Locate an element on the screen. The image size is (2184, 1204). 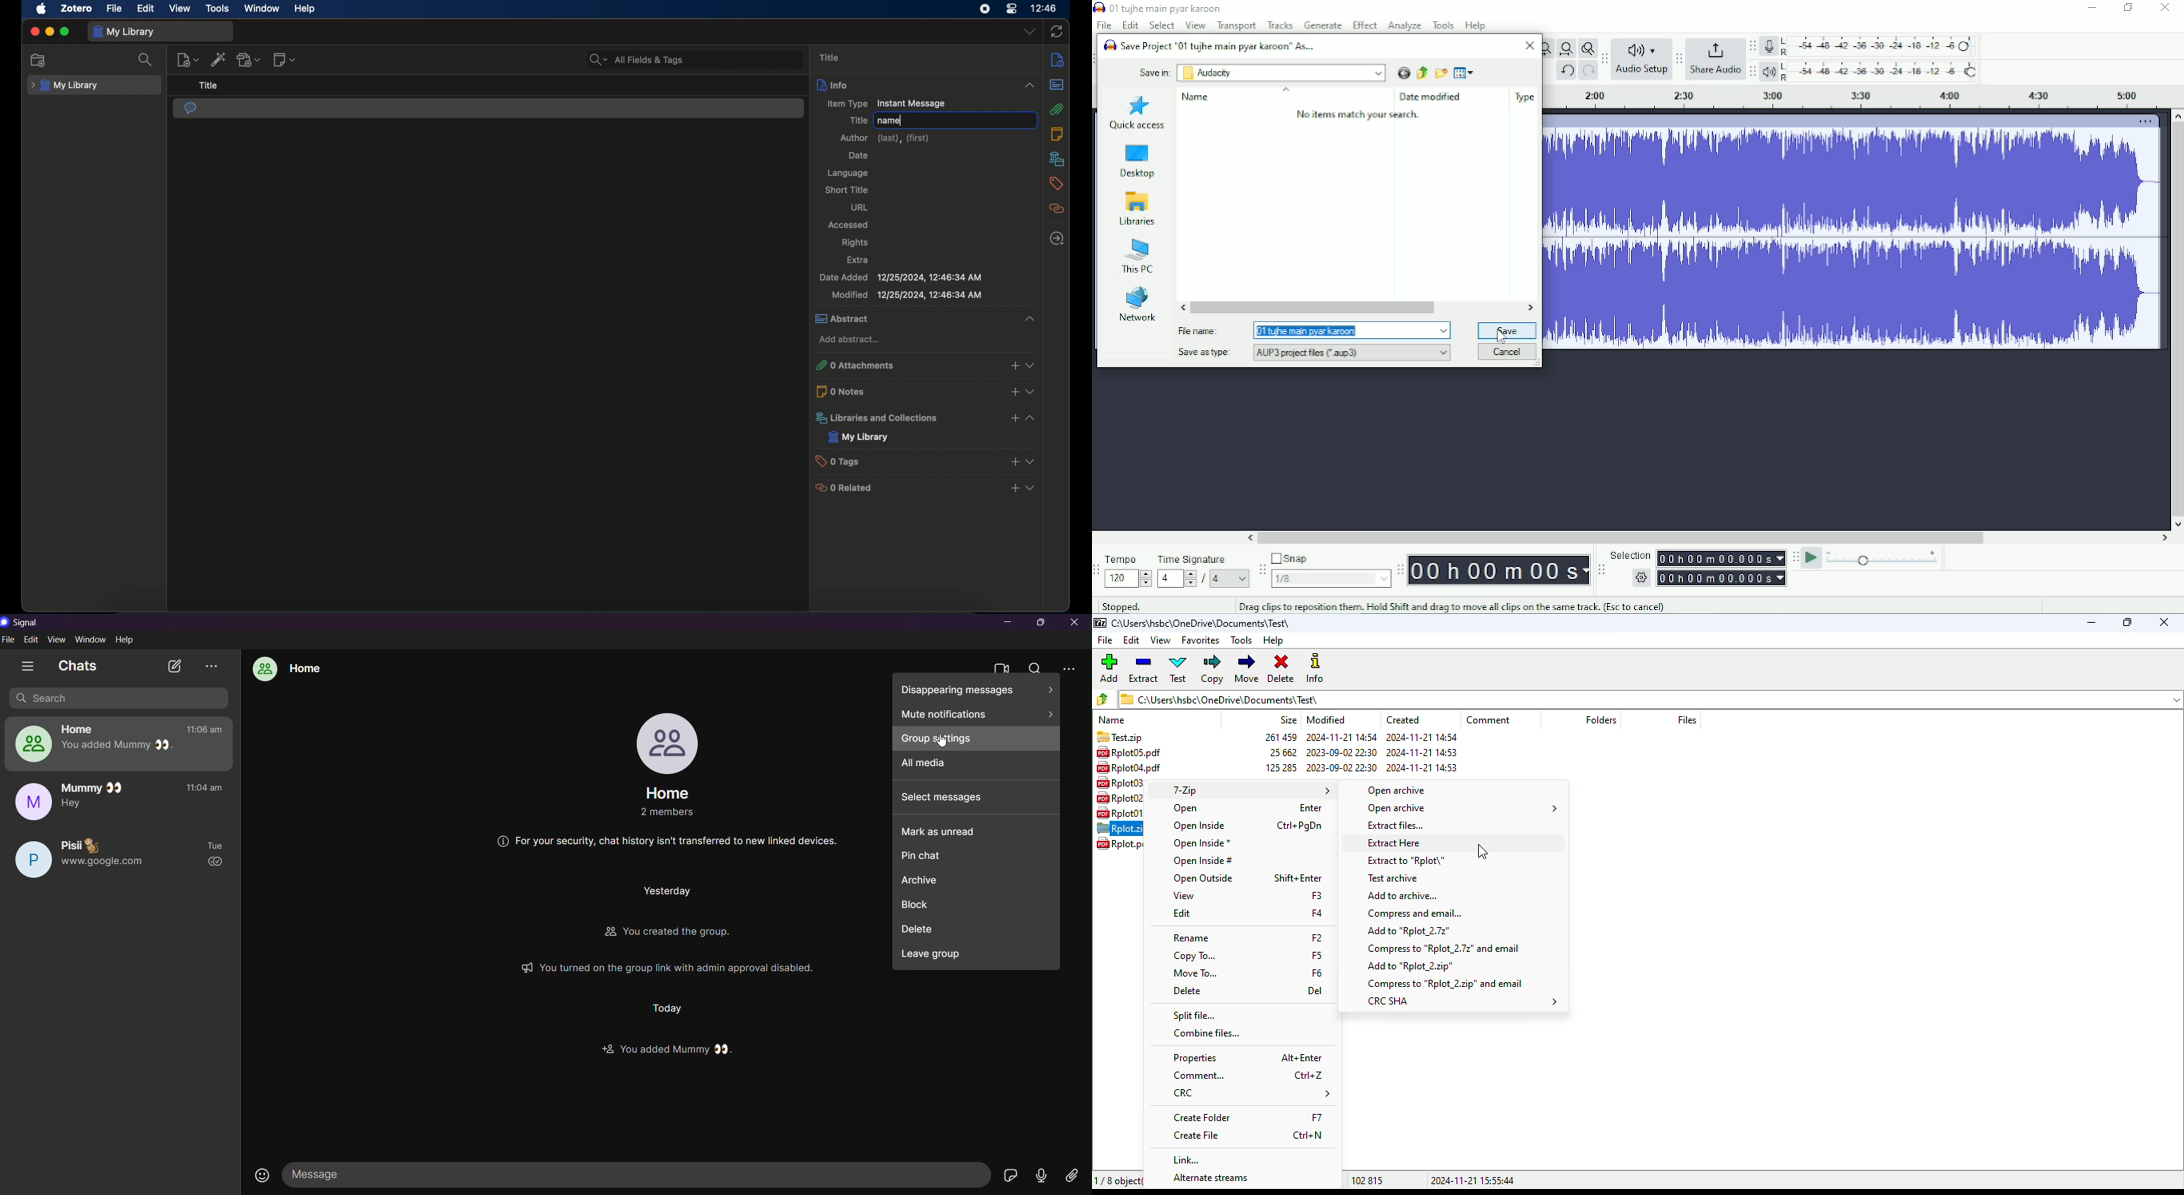
chats is located at coordinates (79, 665).